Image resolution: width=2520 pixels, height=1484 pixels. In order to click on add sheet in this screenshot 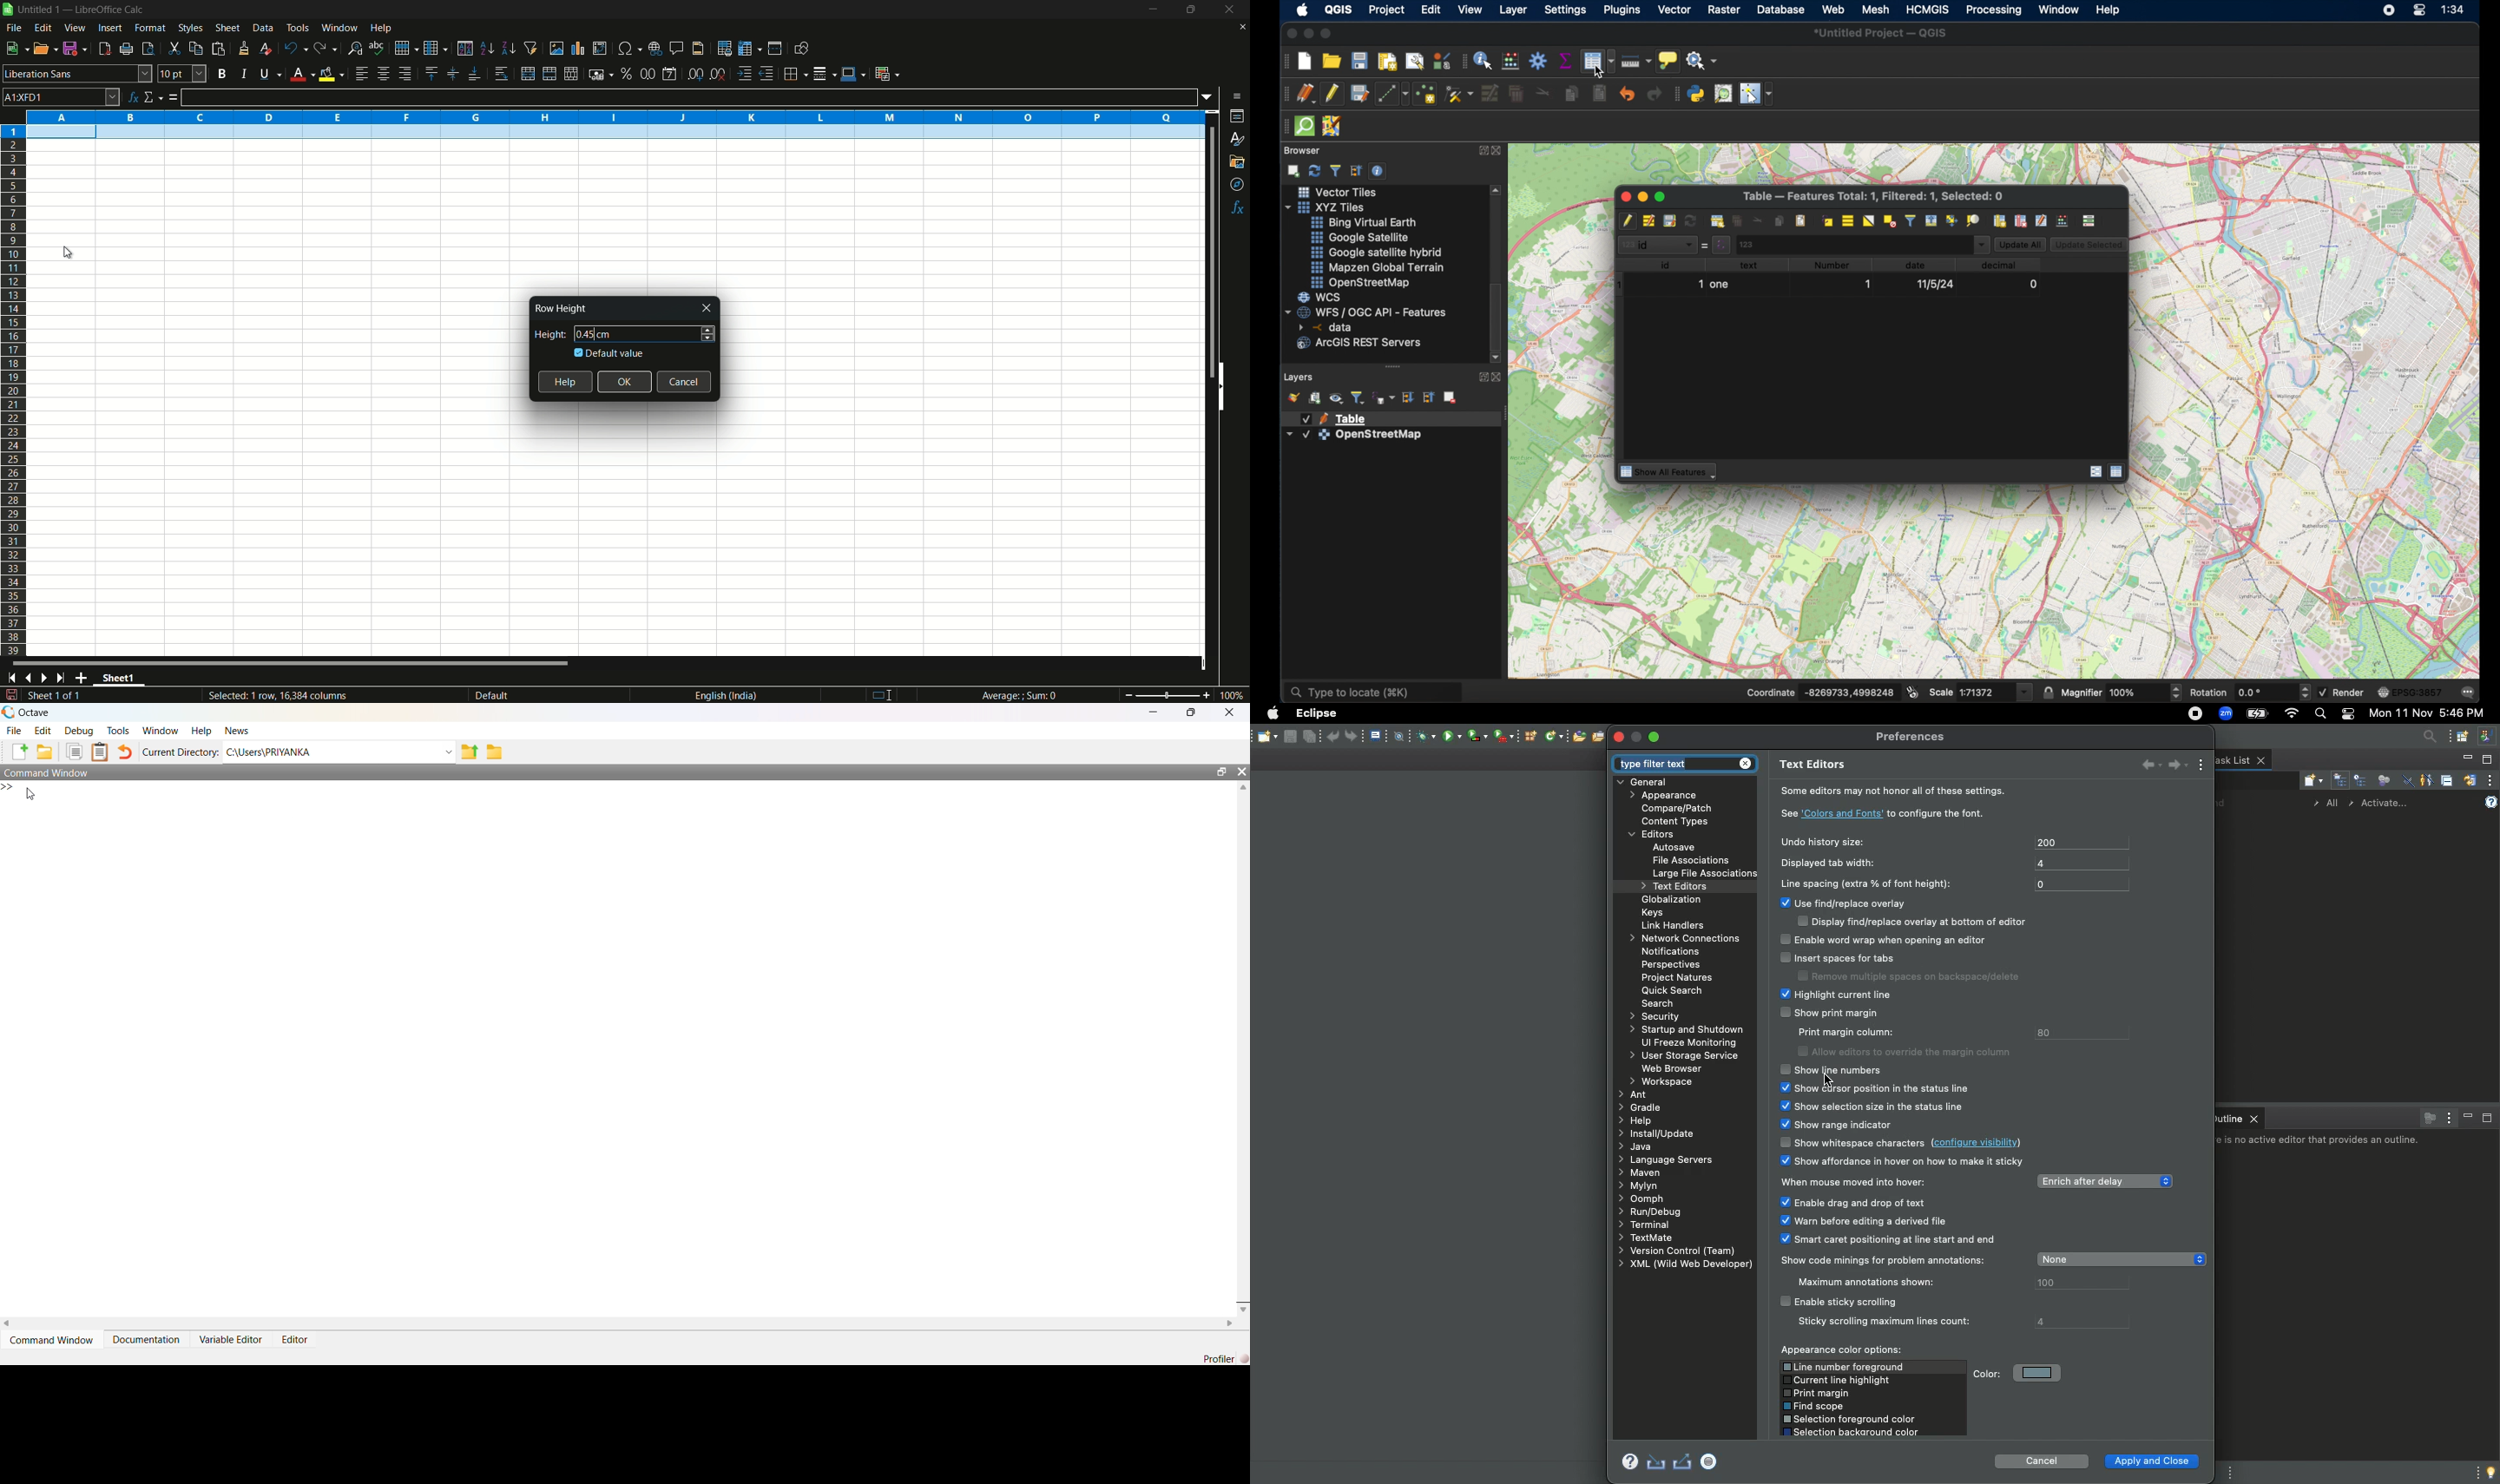, I will do `click(84, 678)`.